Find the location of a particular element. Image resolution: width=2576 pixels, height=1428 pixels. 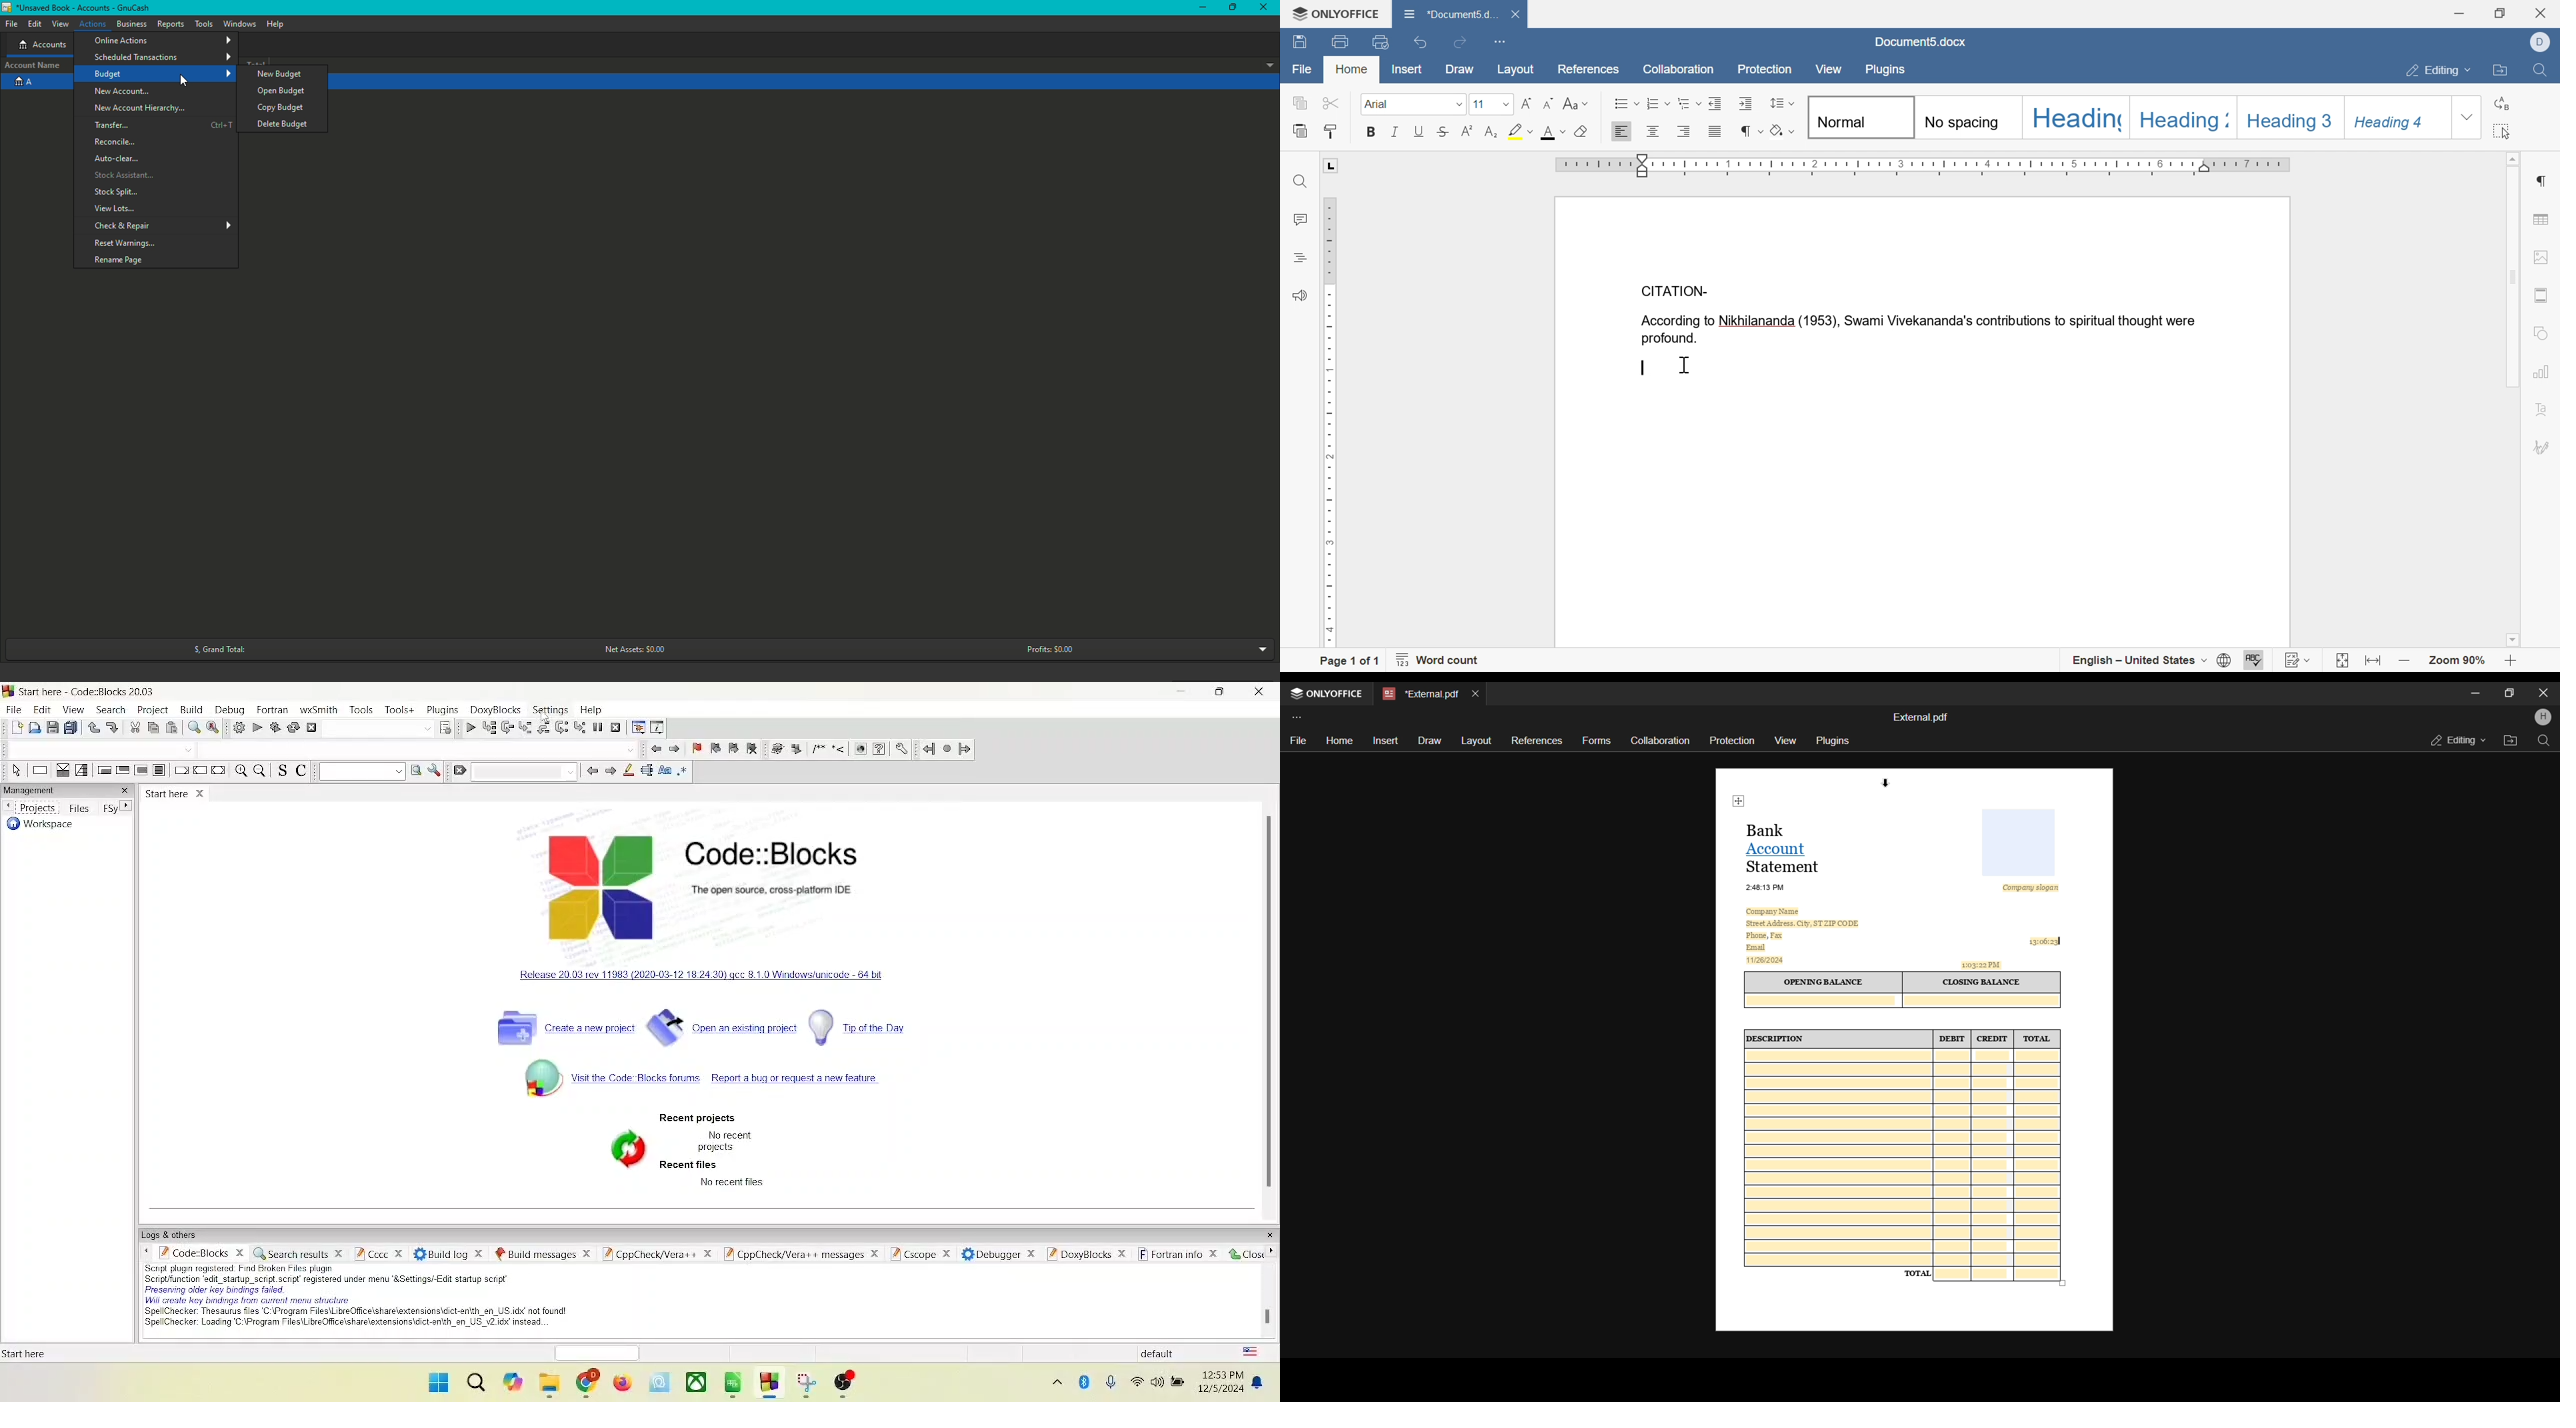

zoom 90% is located at coordinates (2457, 662).